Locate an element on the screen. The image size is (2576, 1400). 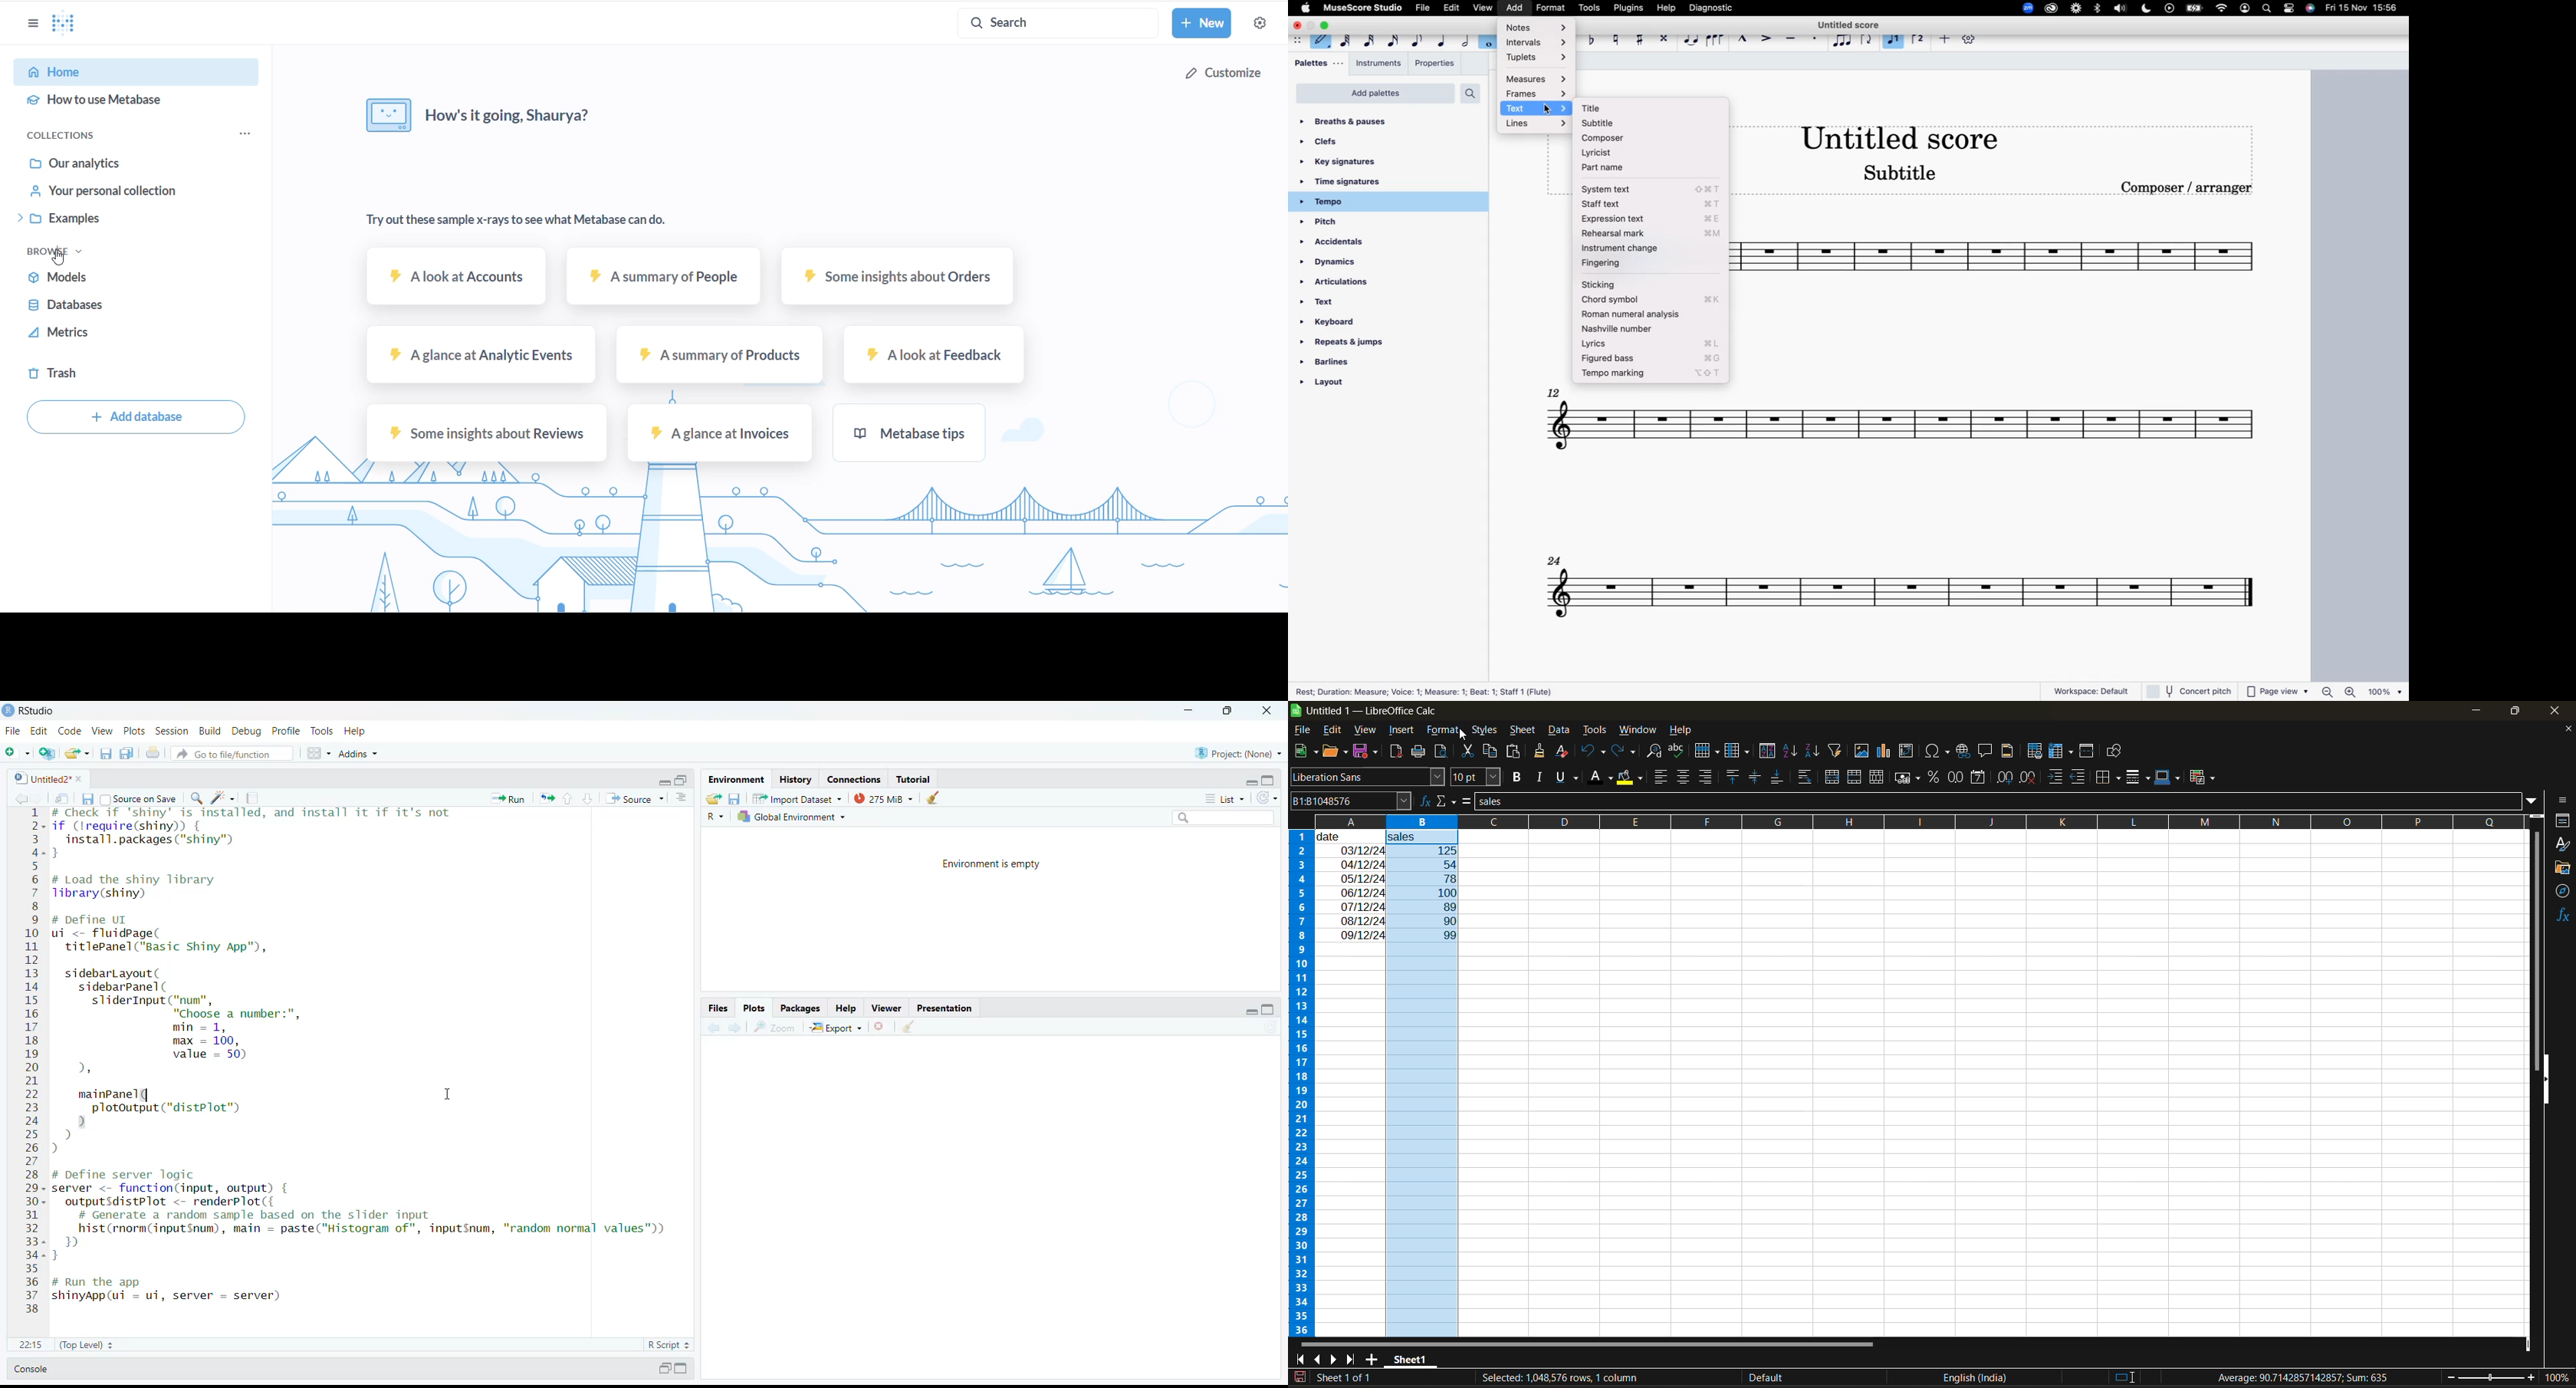
voice 2 is located at coordinates (1893, 37).